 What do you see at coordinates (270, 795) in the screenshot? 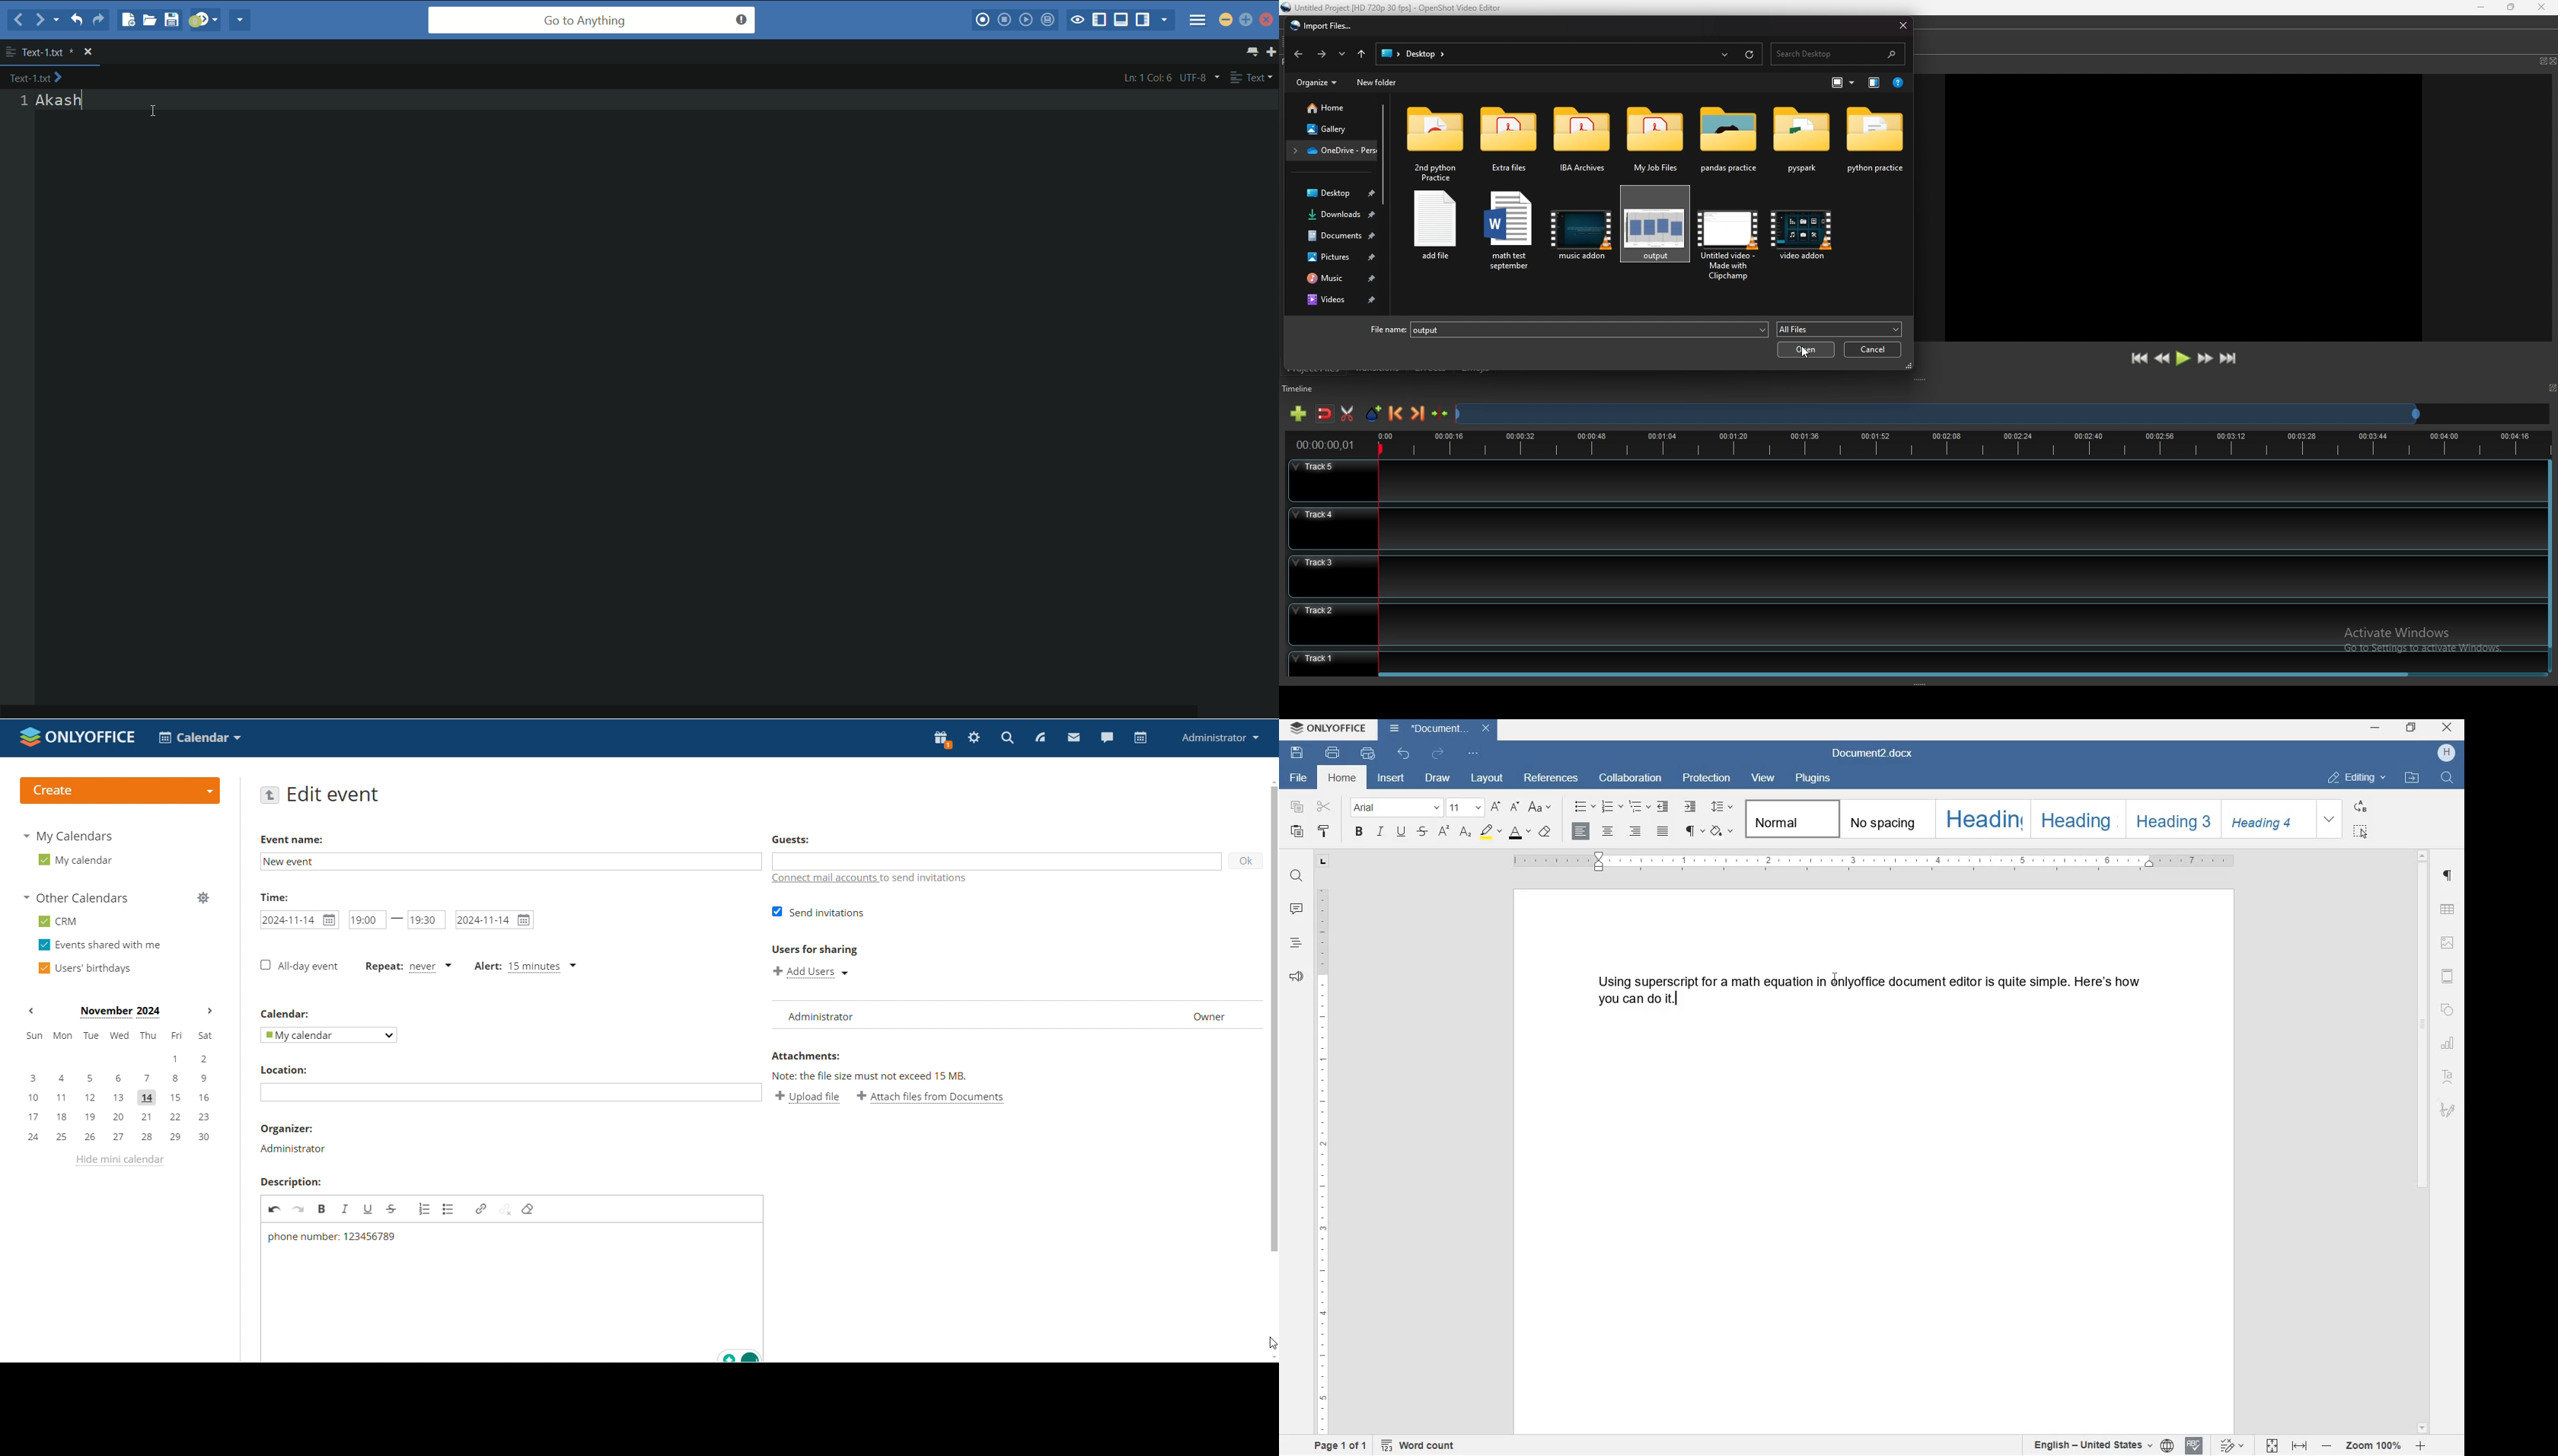
I see `go back` at bounding box center [270, 795].